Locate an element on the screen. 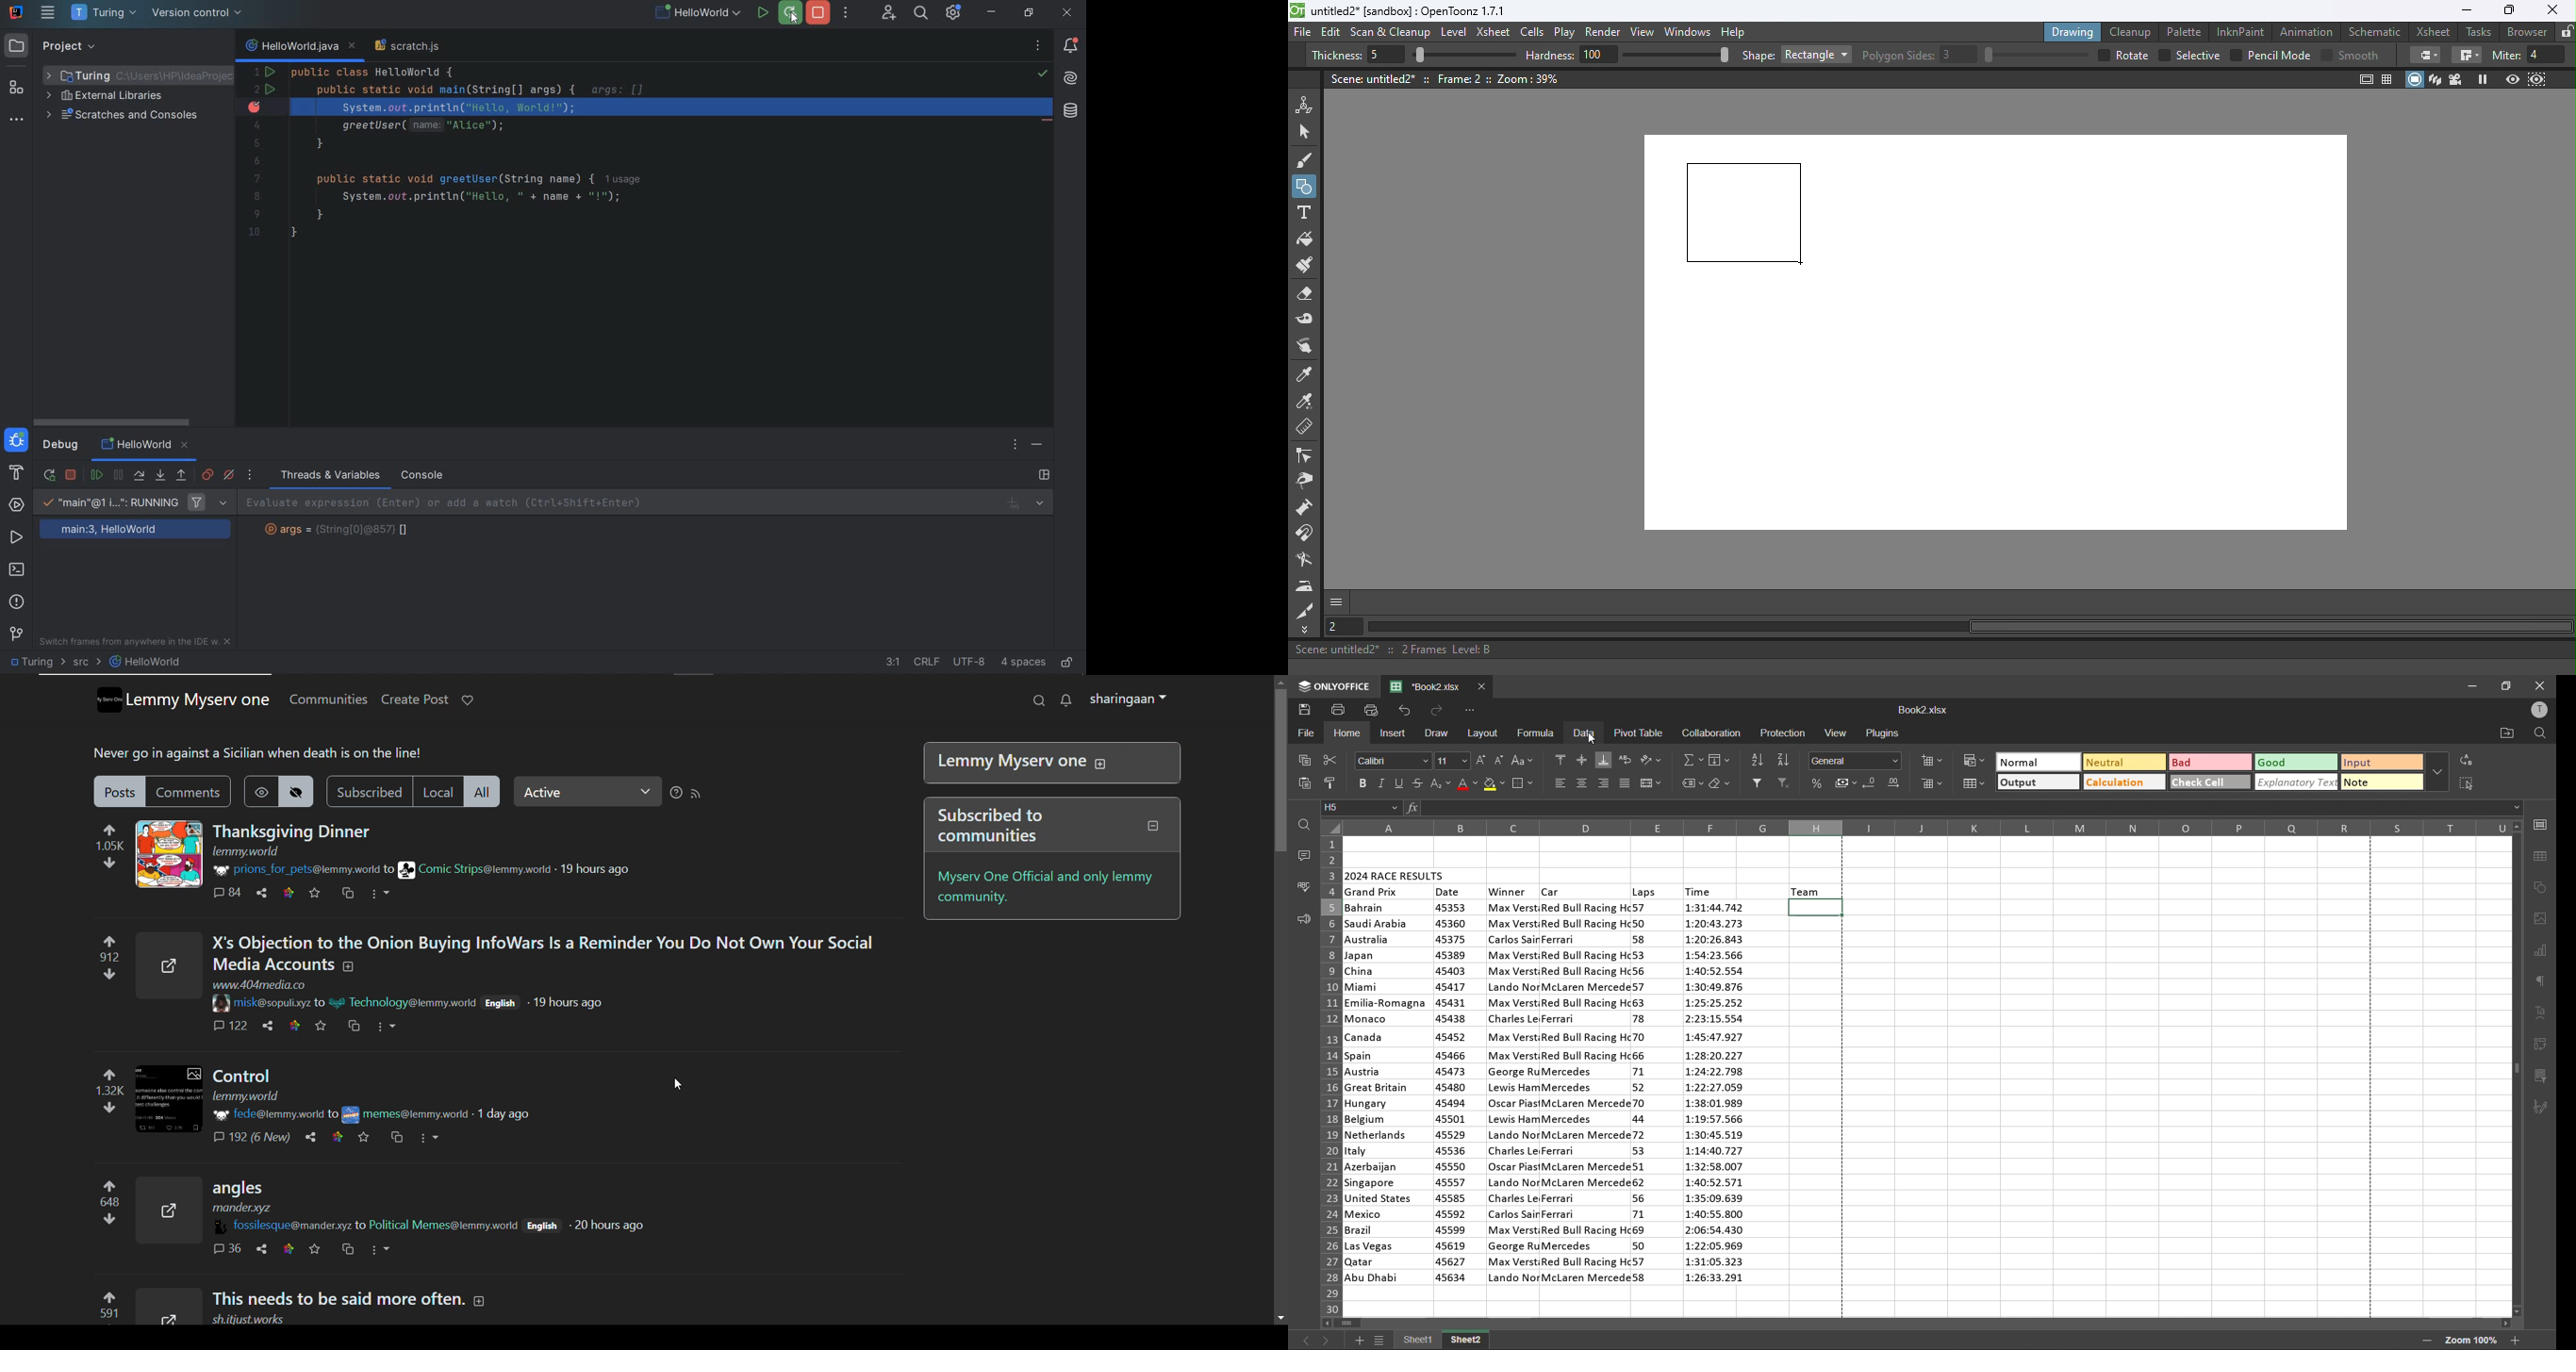 The image size is (2576, 1372). community is located at coordinates (473, 870).